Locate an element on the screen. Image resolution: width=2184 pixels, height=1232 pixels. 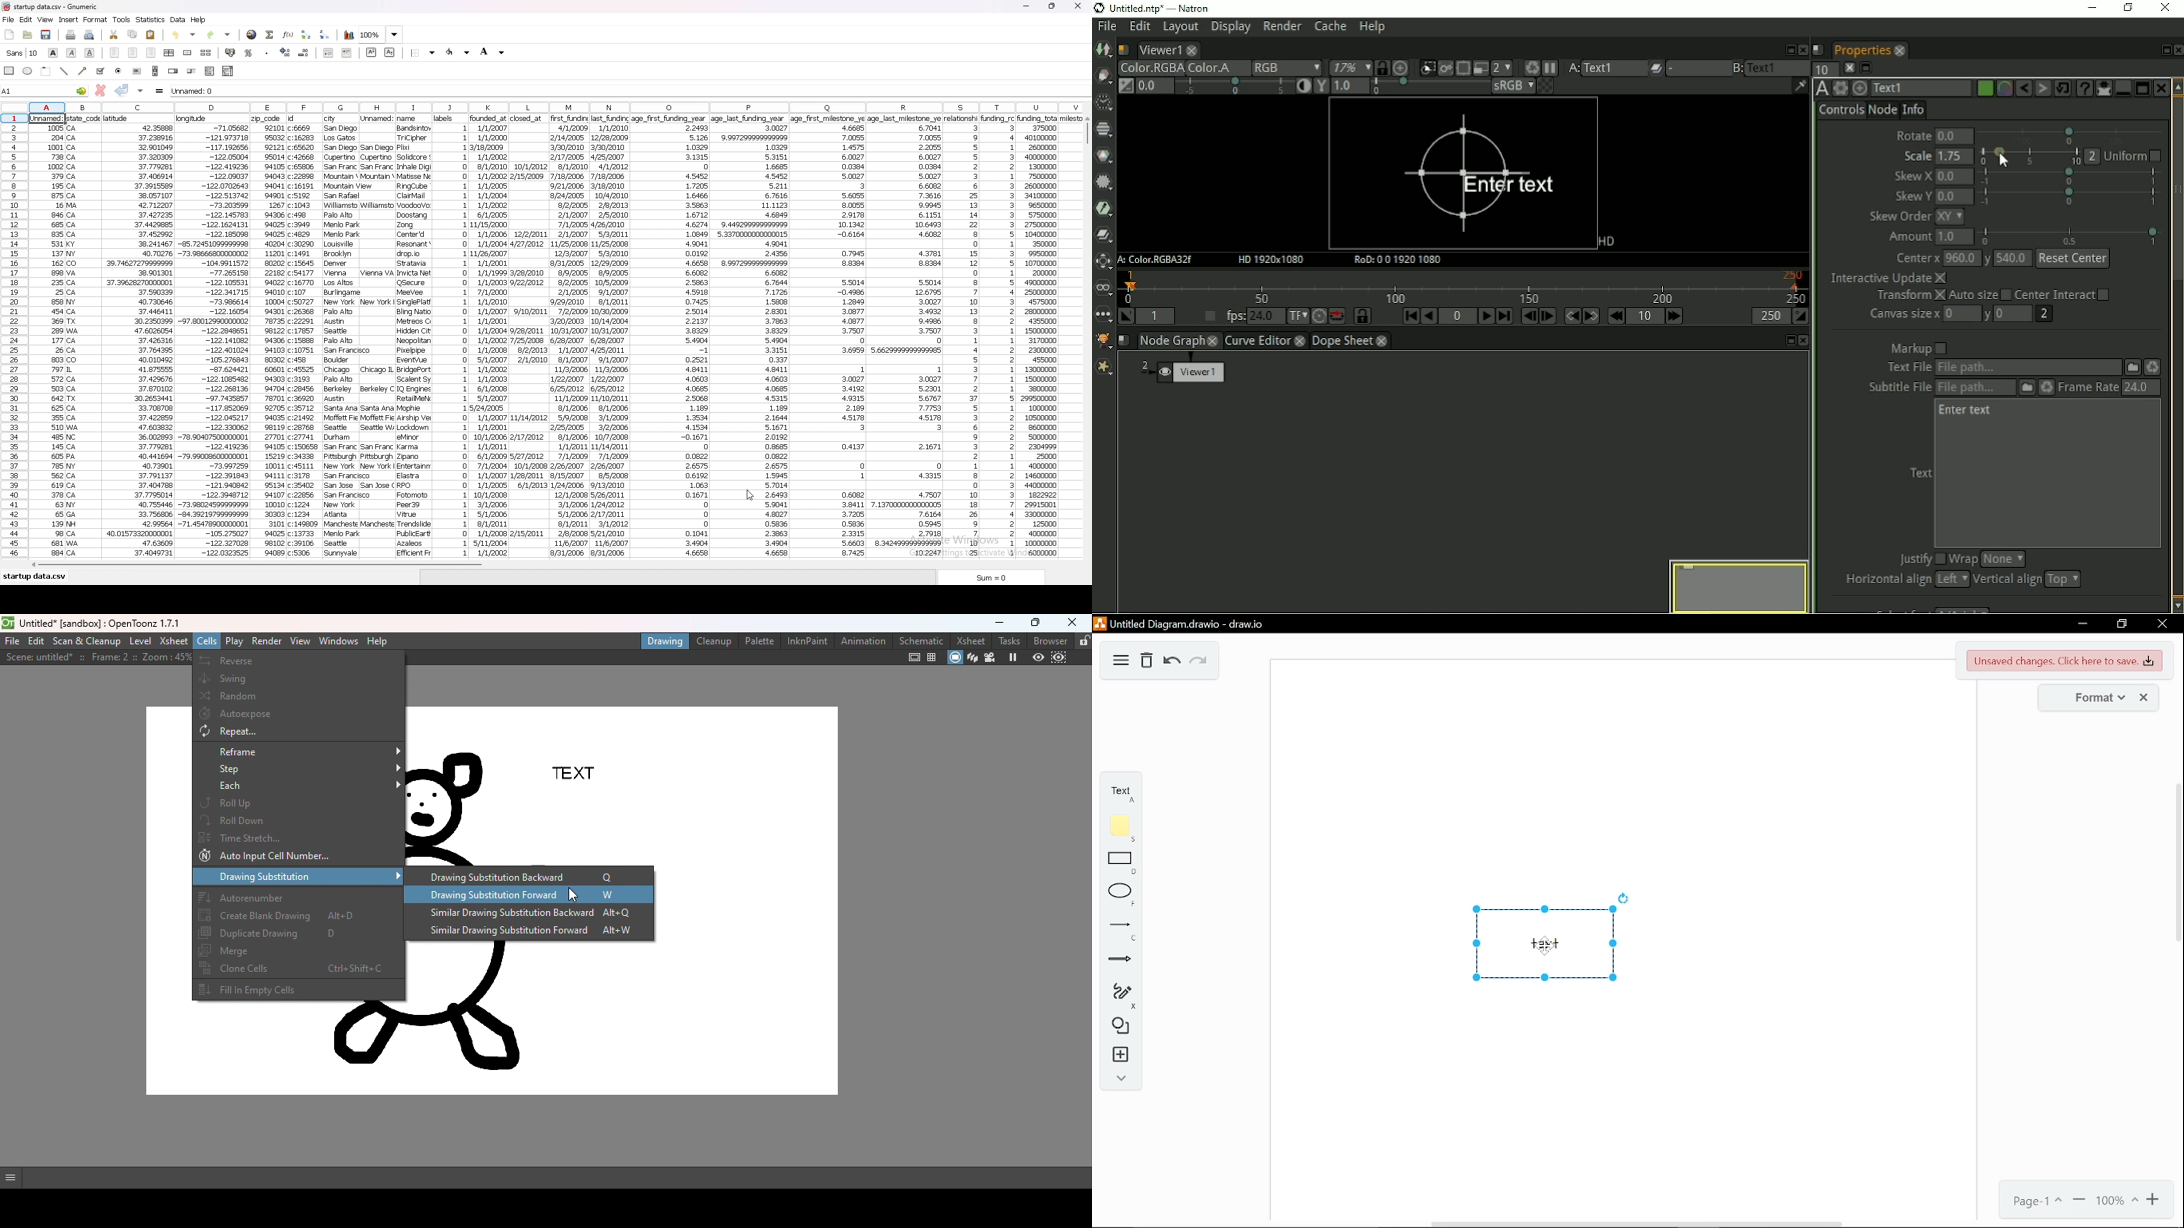
centre is located at coordinates (132, 52).